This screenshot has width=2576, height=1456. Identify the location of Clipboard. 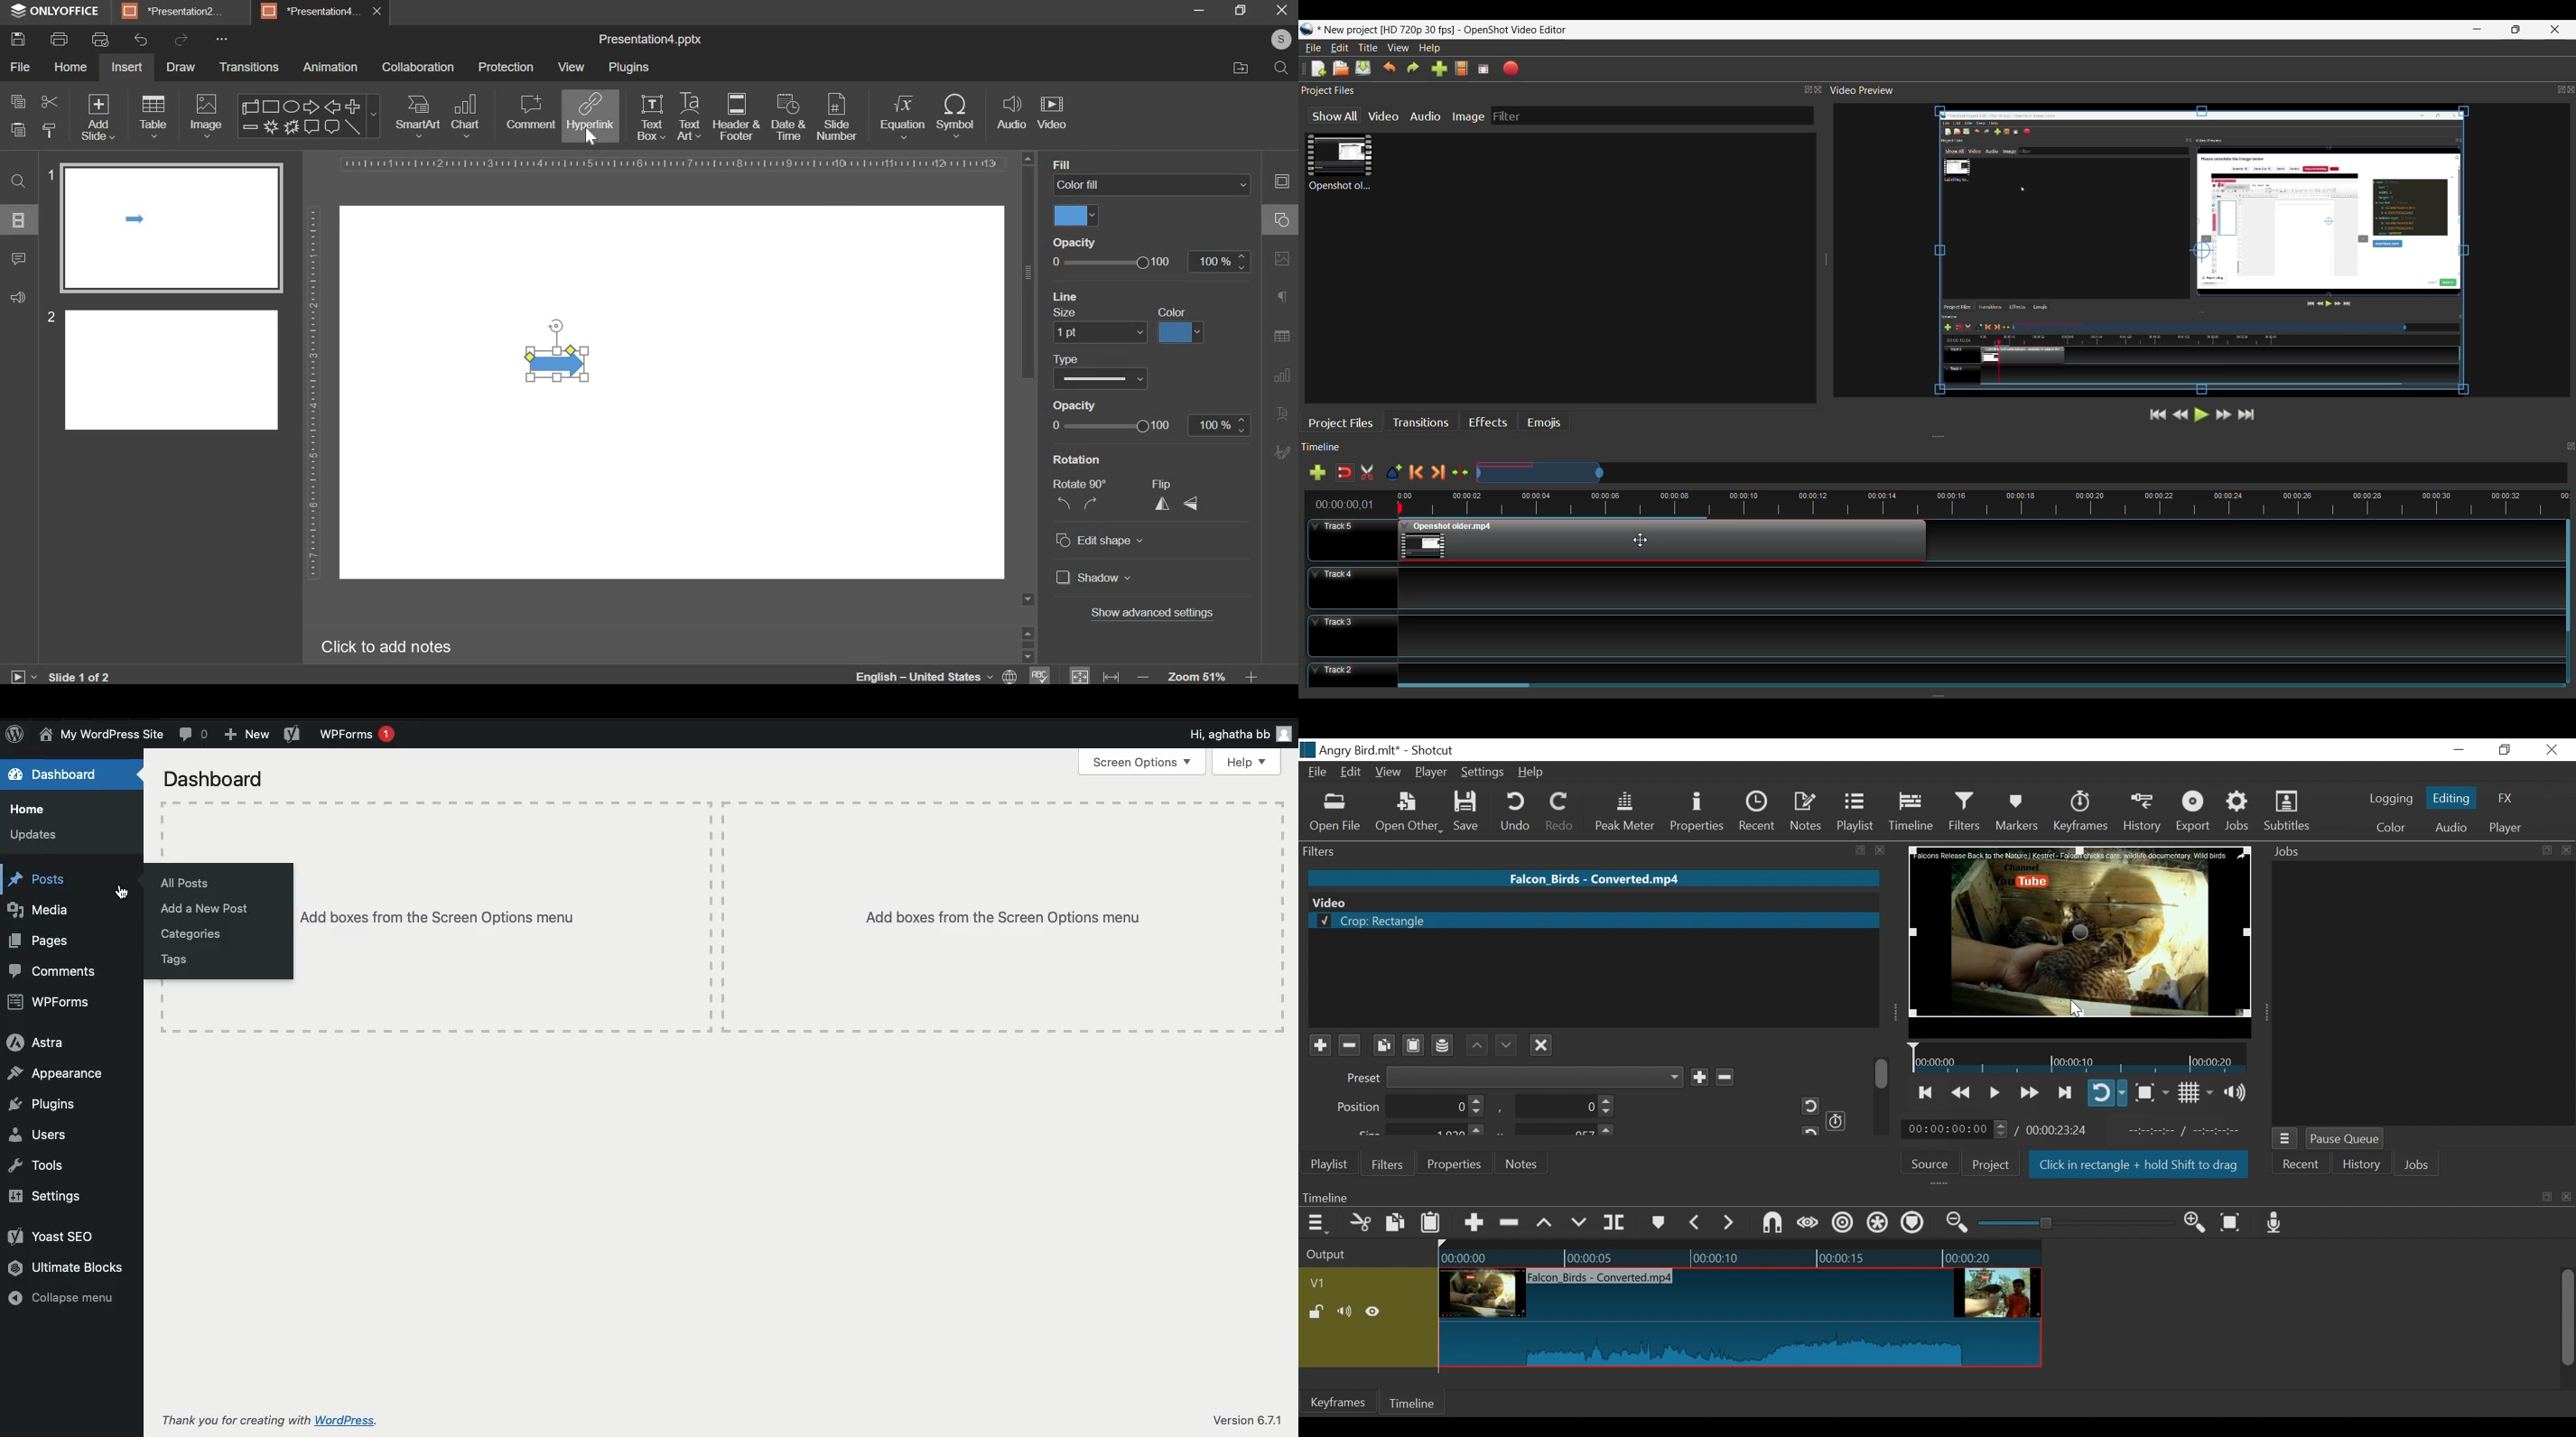
(1416, 1044).